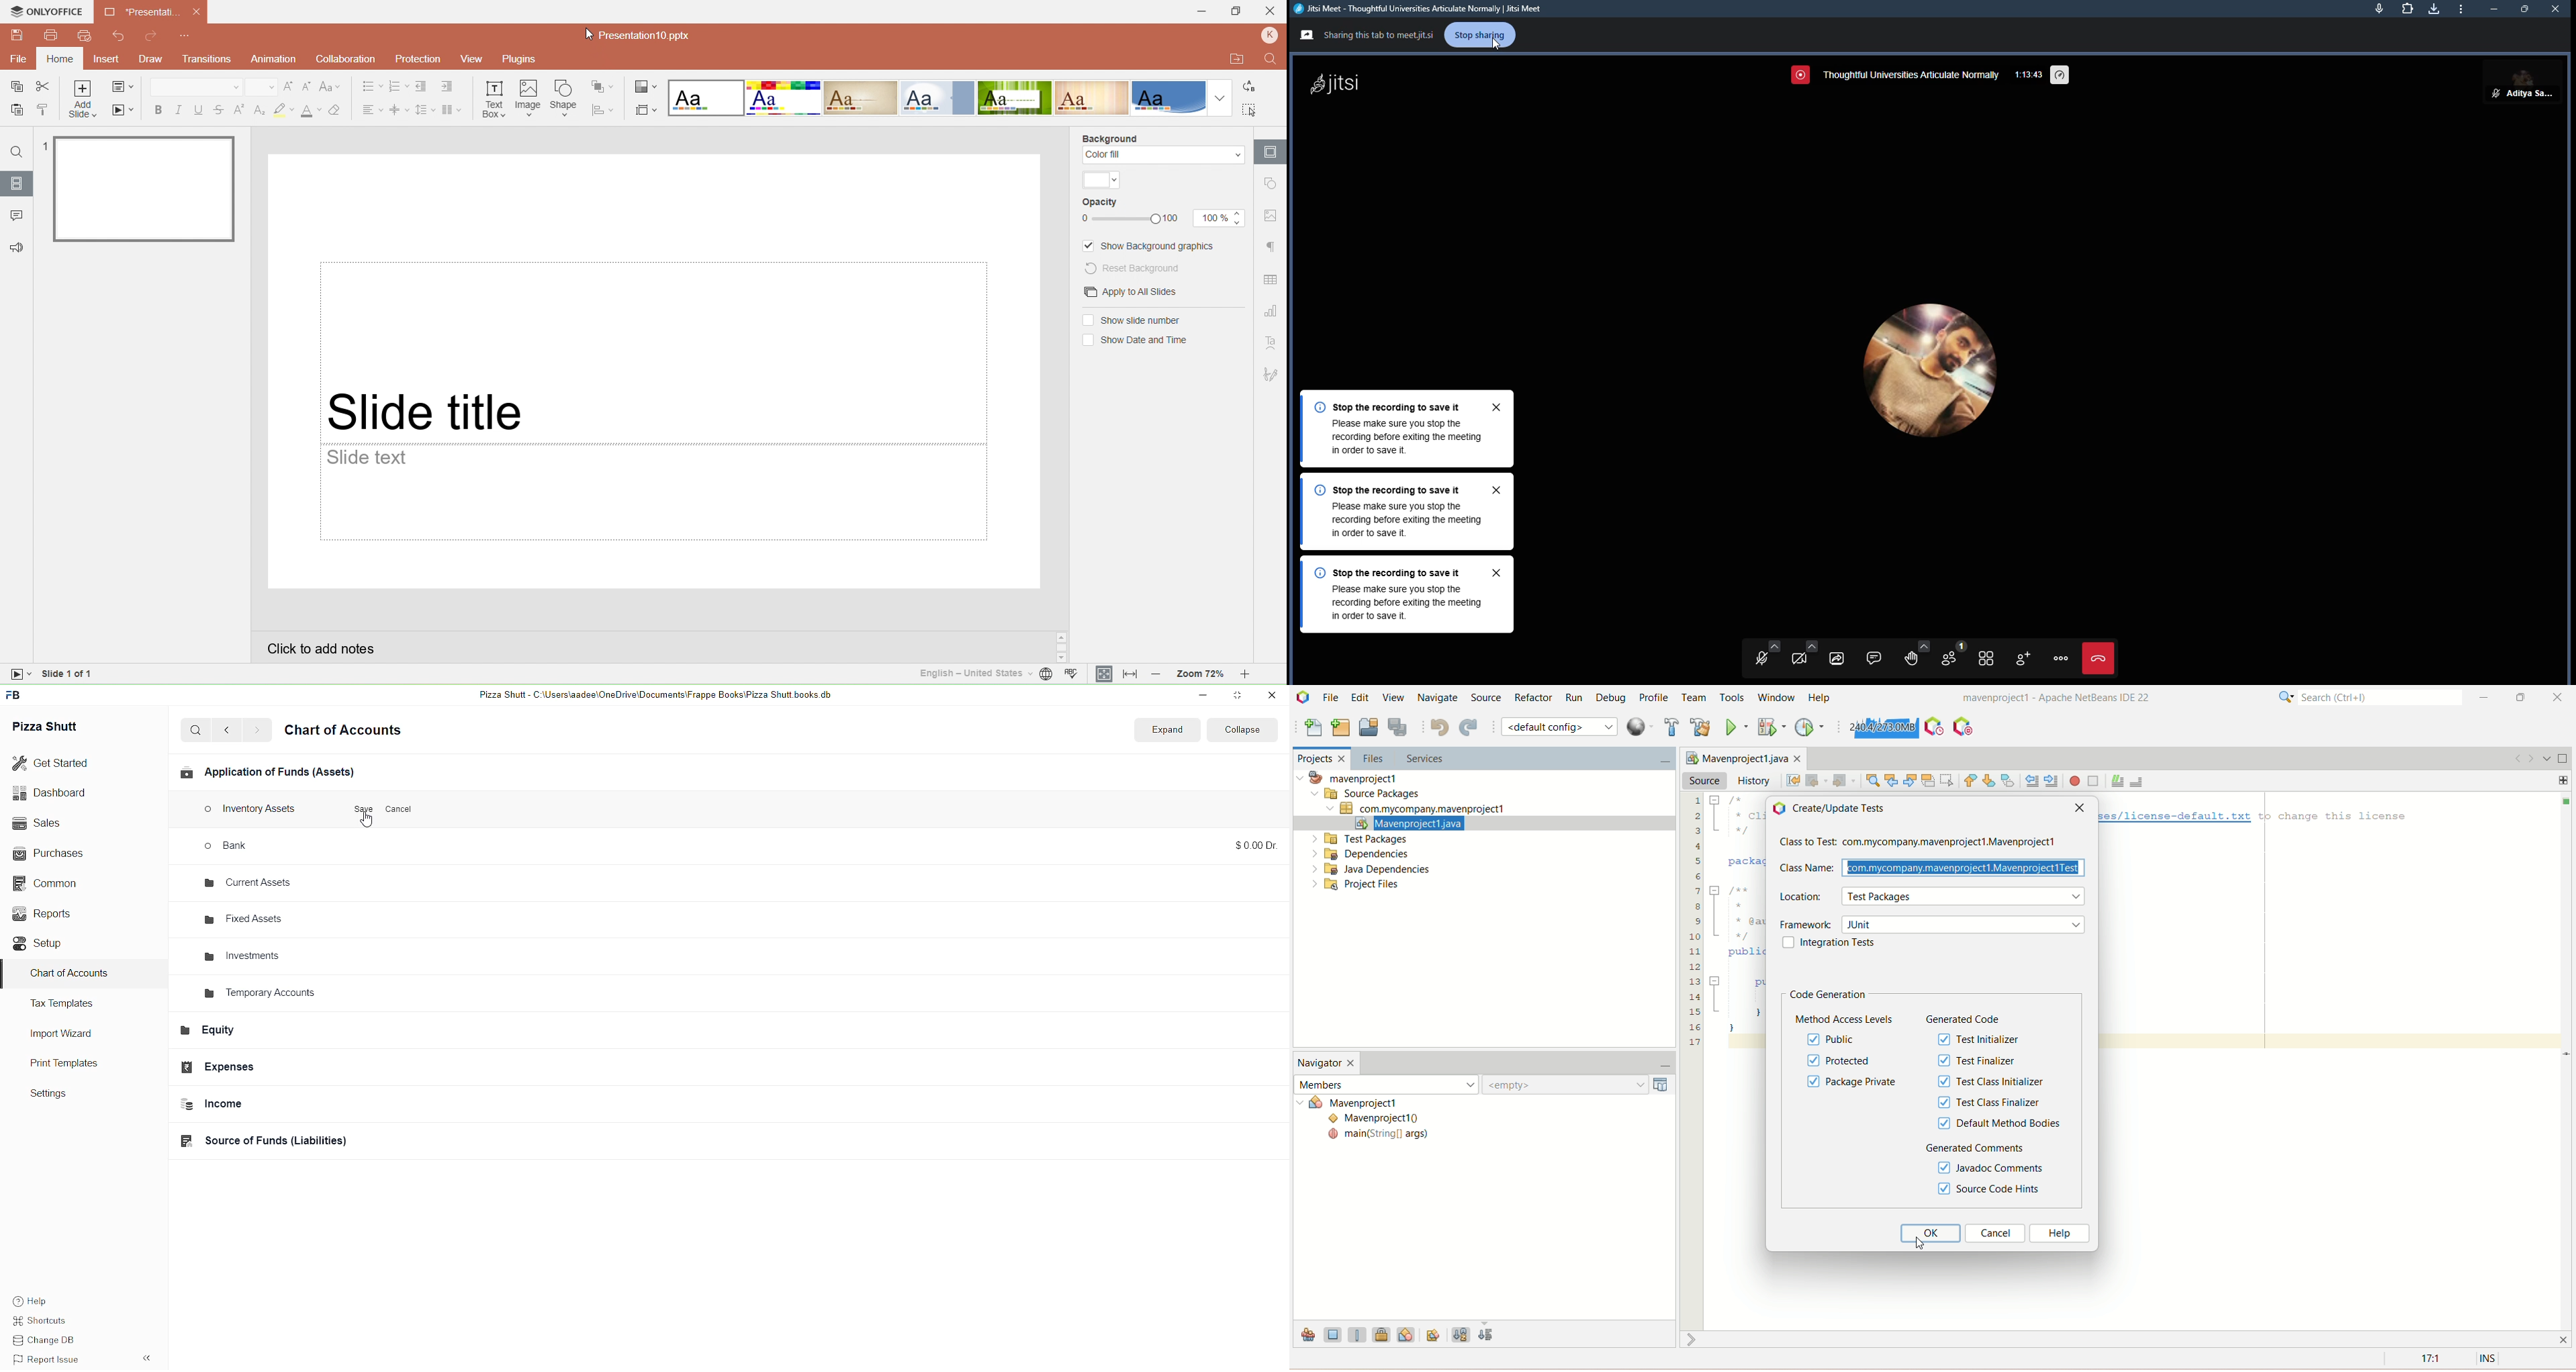 Image resolution: width=2576 pixels, height=1372 pixels. I want to click on test finalizer, so click(1982, 1062).